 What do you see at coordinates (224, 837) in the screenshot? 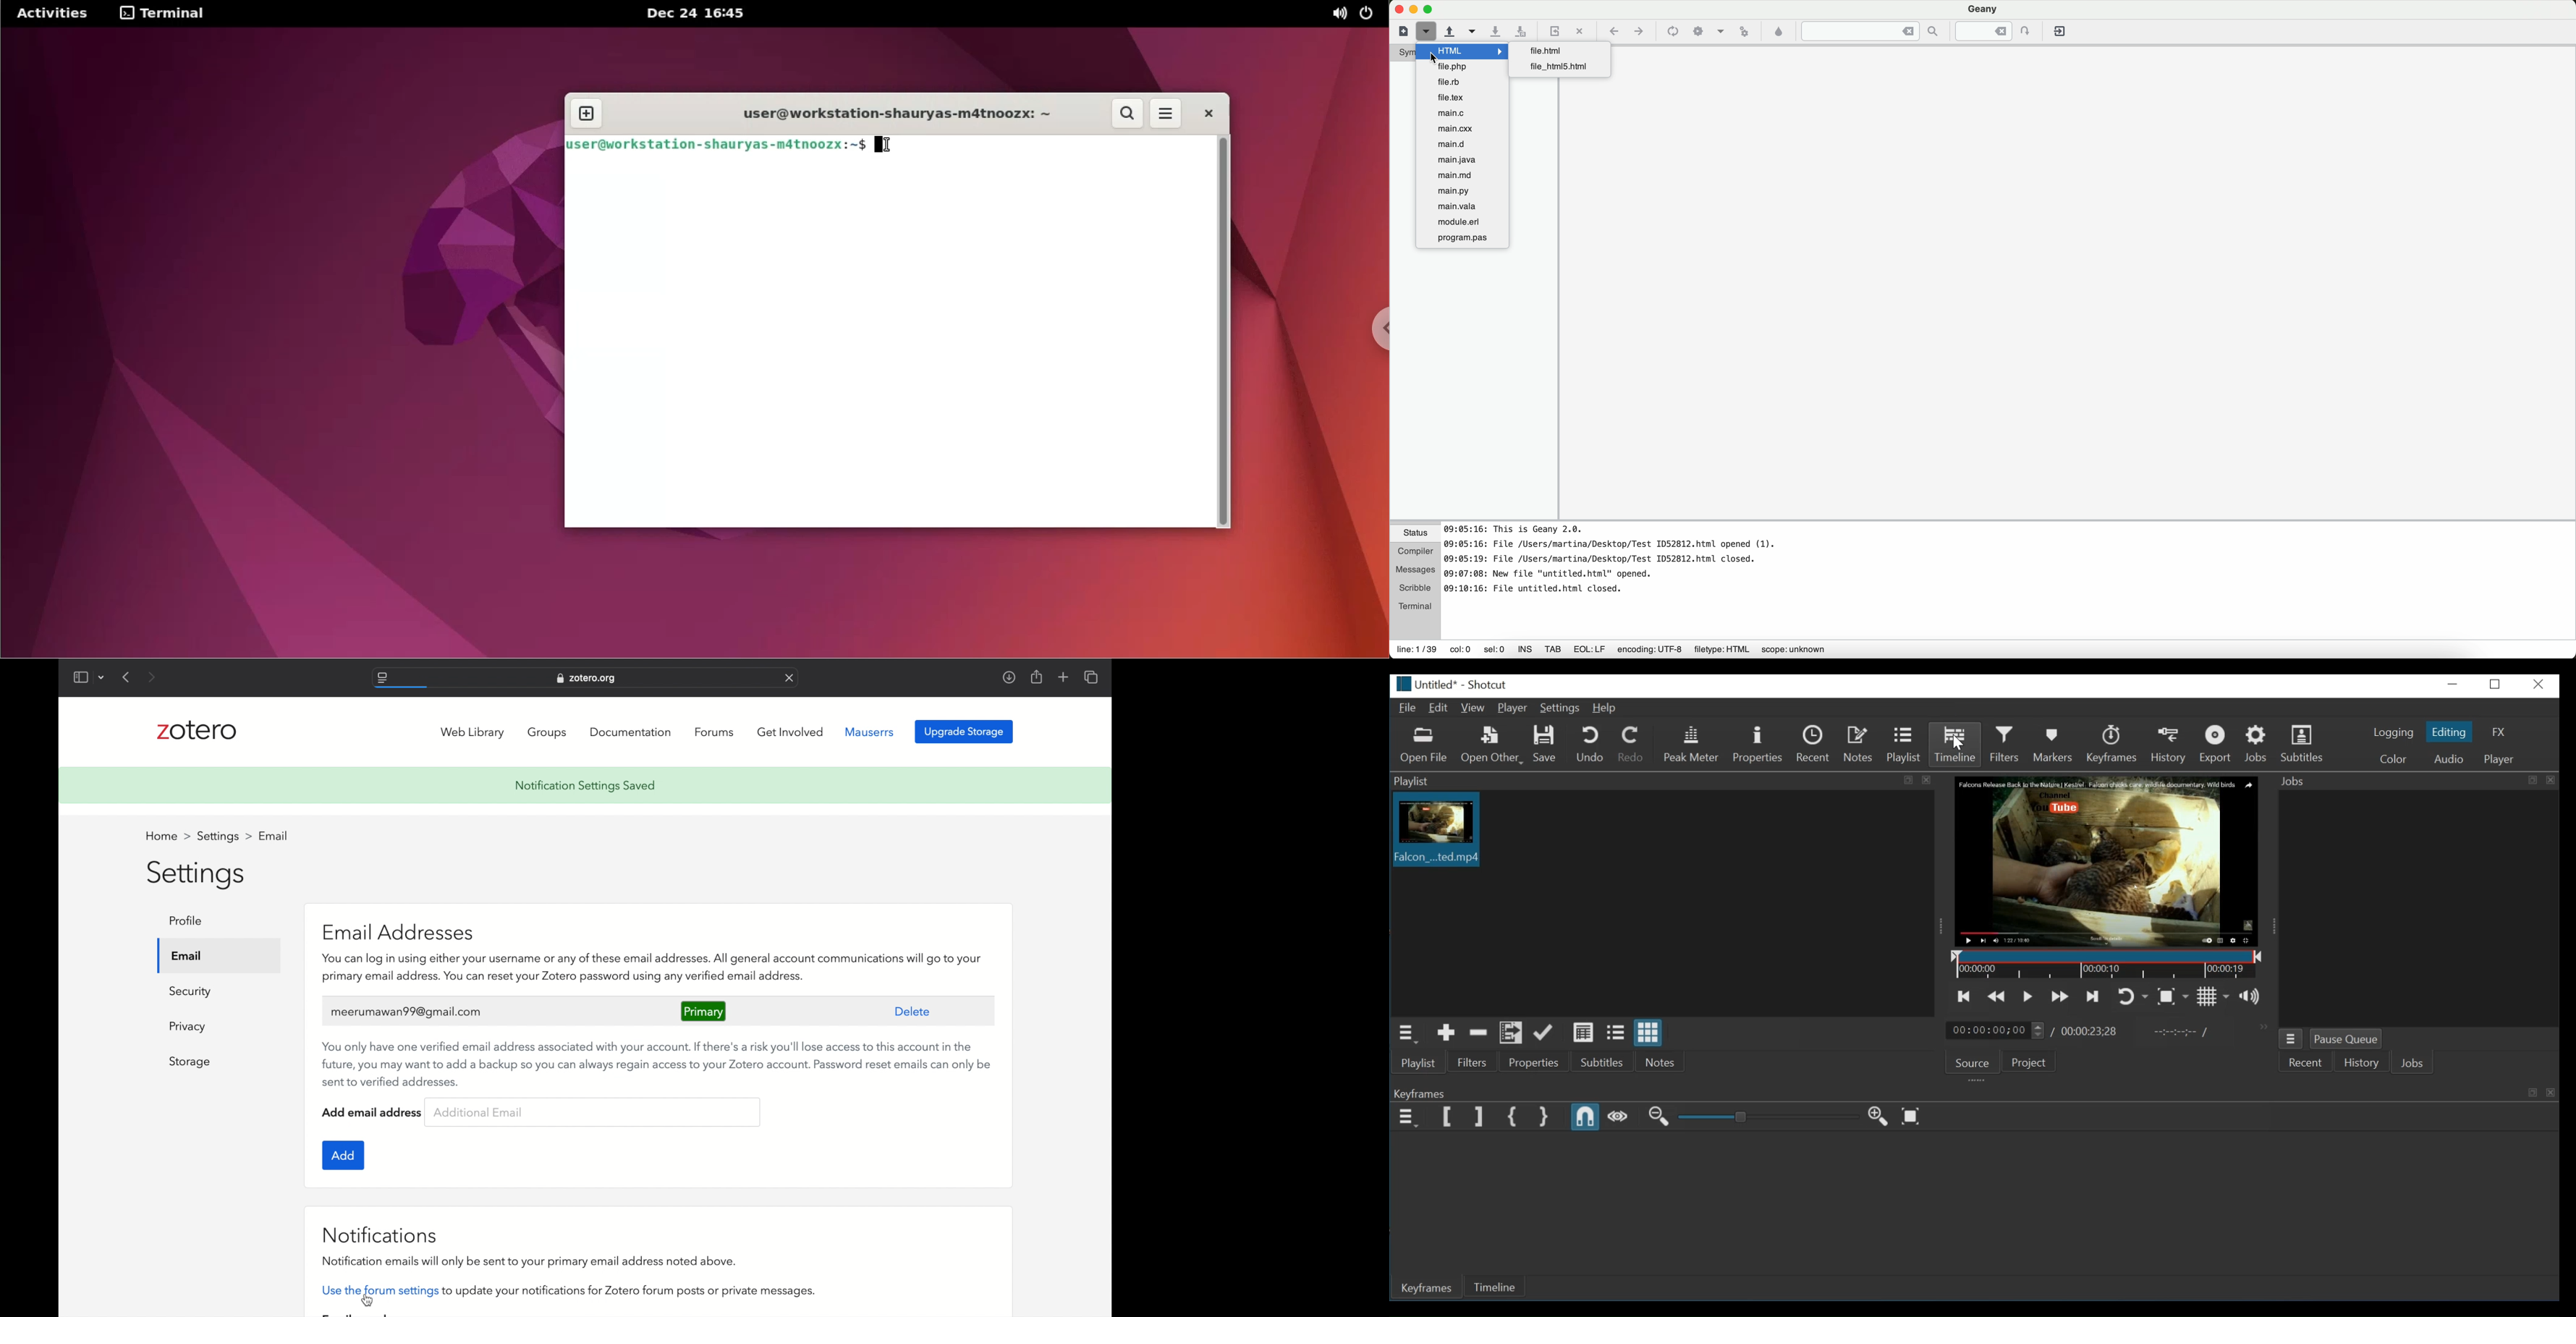
I see `settings` at bounding box center [224, 837].